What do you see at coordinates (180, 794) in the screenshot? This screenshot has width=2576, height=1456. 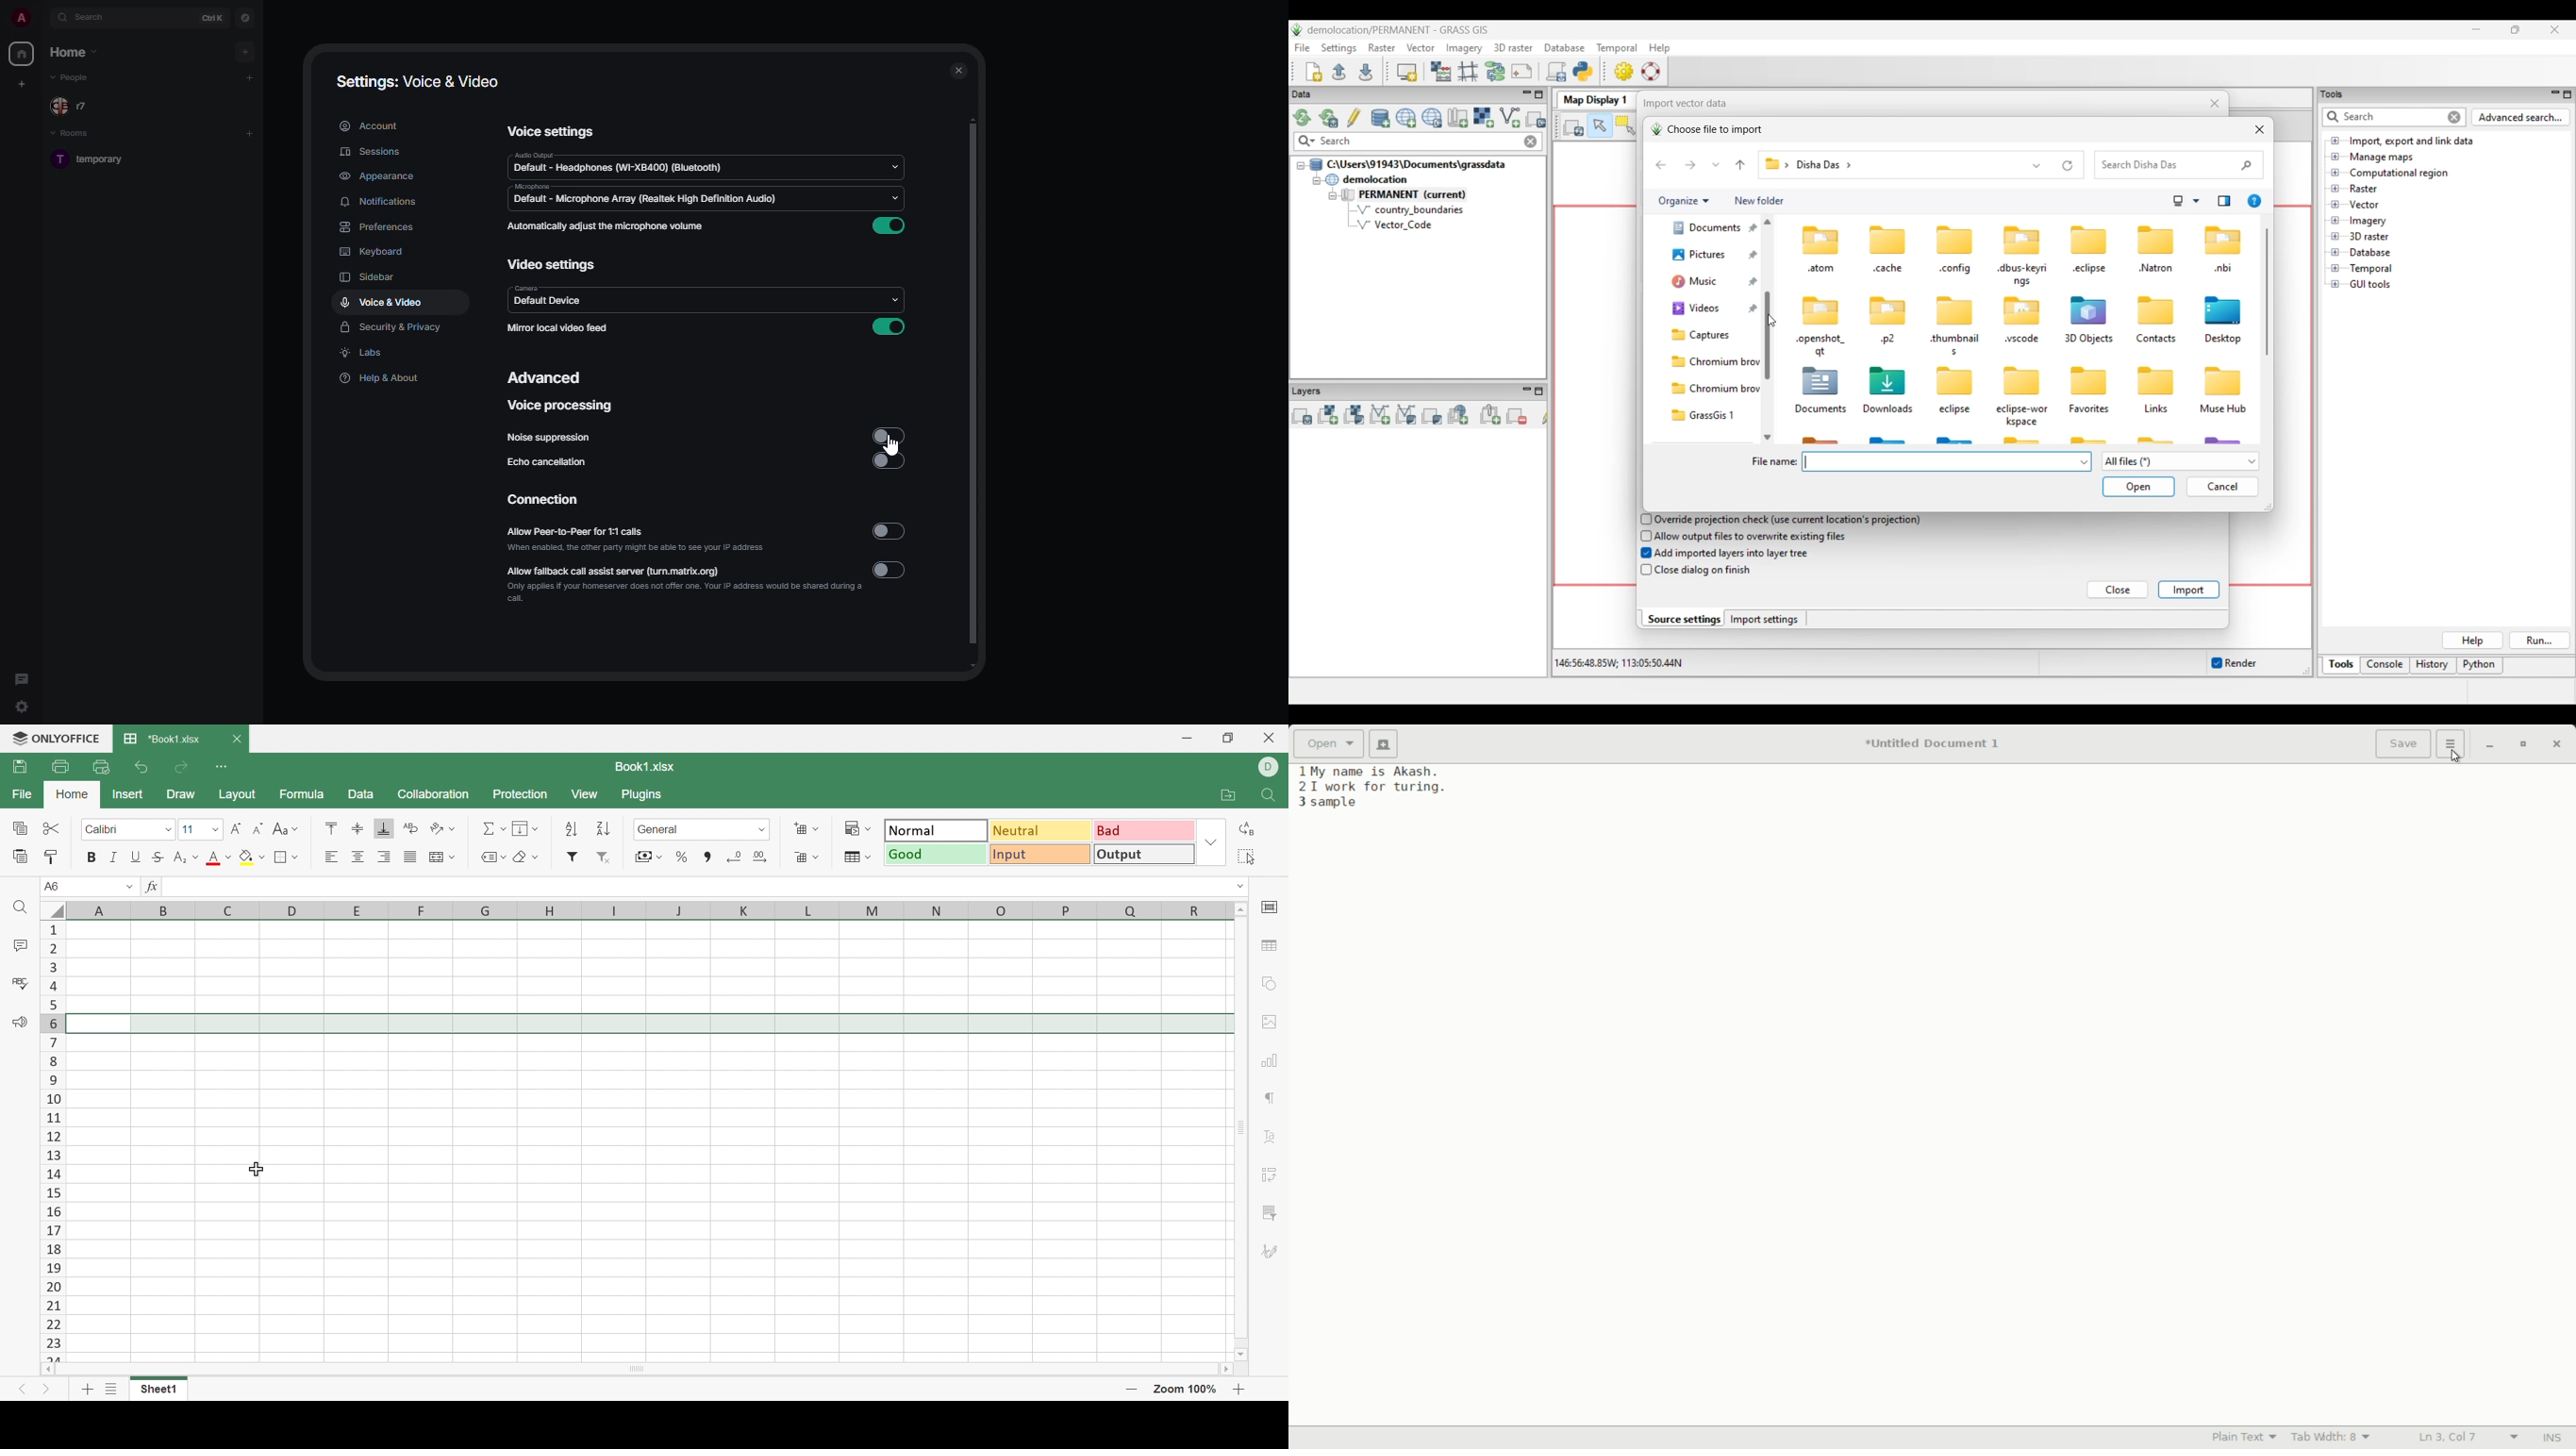 I see `Draw` at bounding box center [180, 794].